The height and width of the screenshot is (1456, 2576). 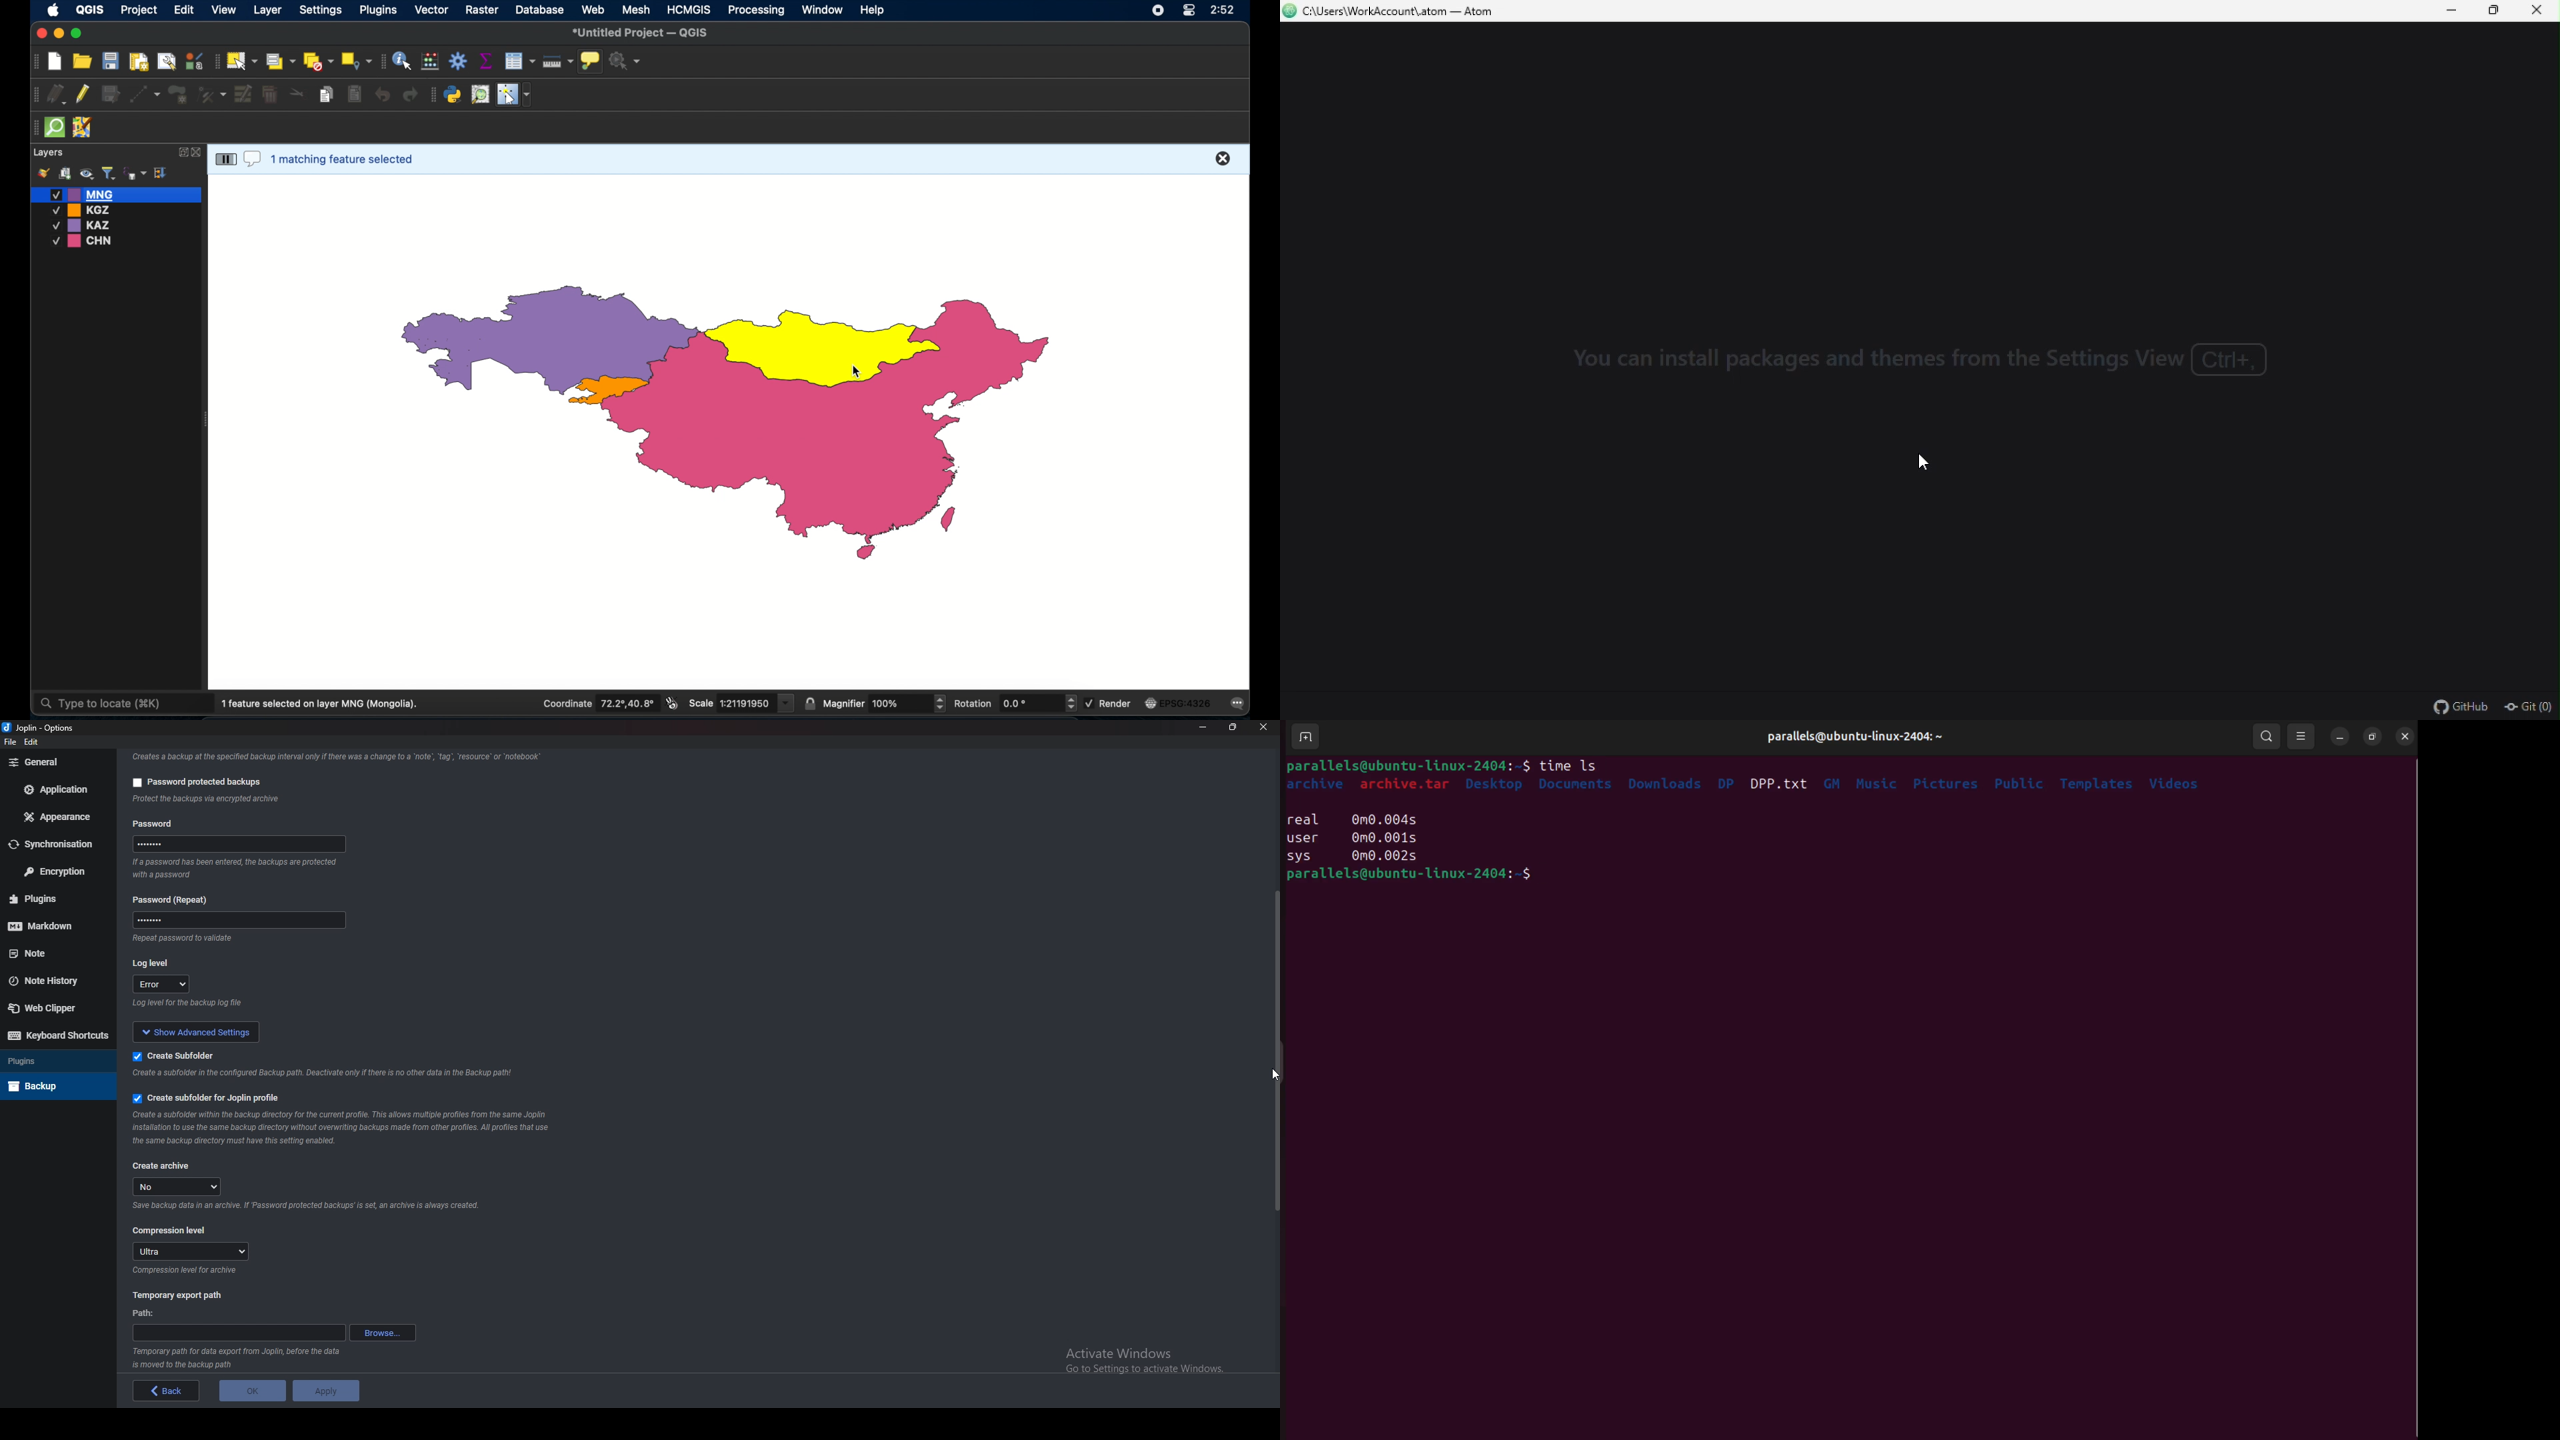 I want to click on git, so click(x=2528, y=709).